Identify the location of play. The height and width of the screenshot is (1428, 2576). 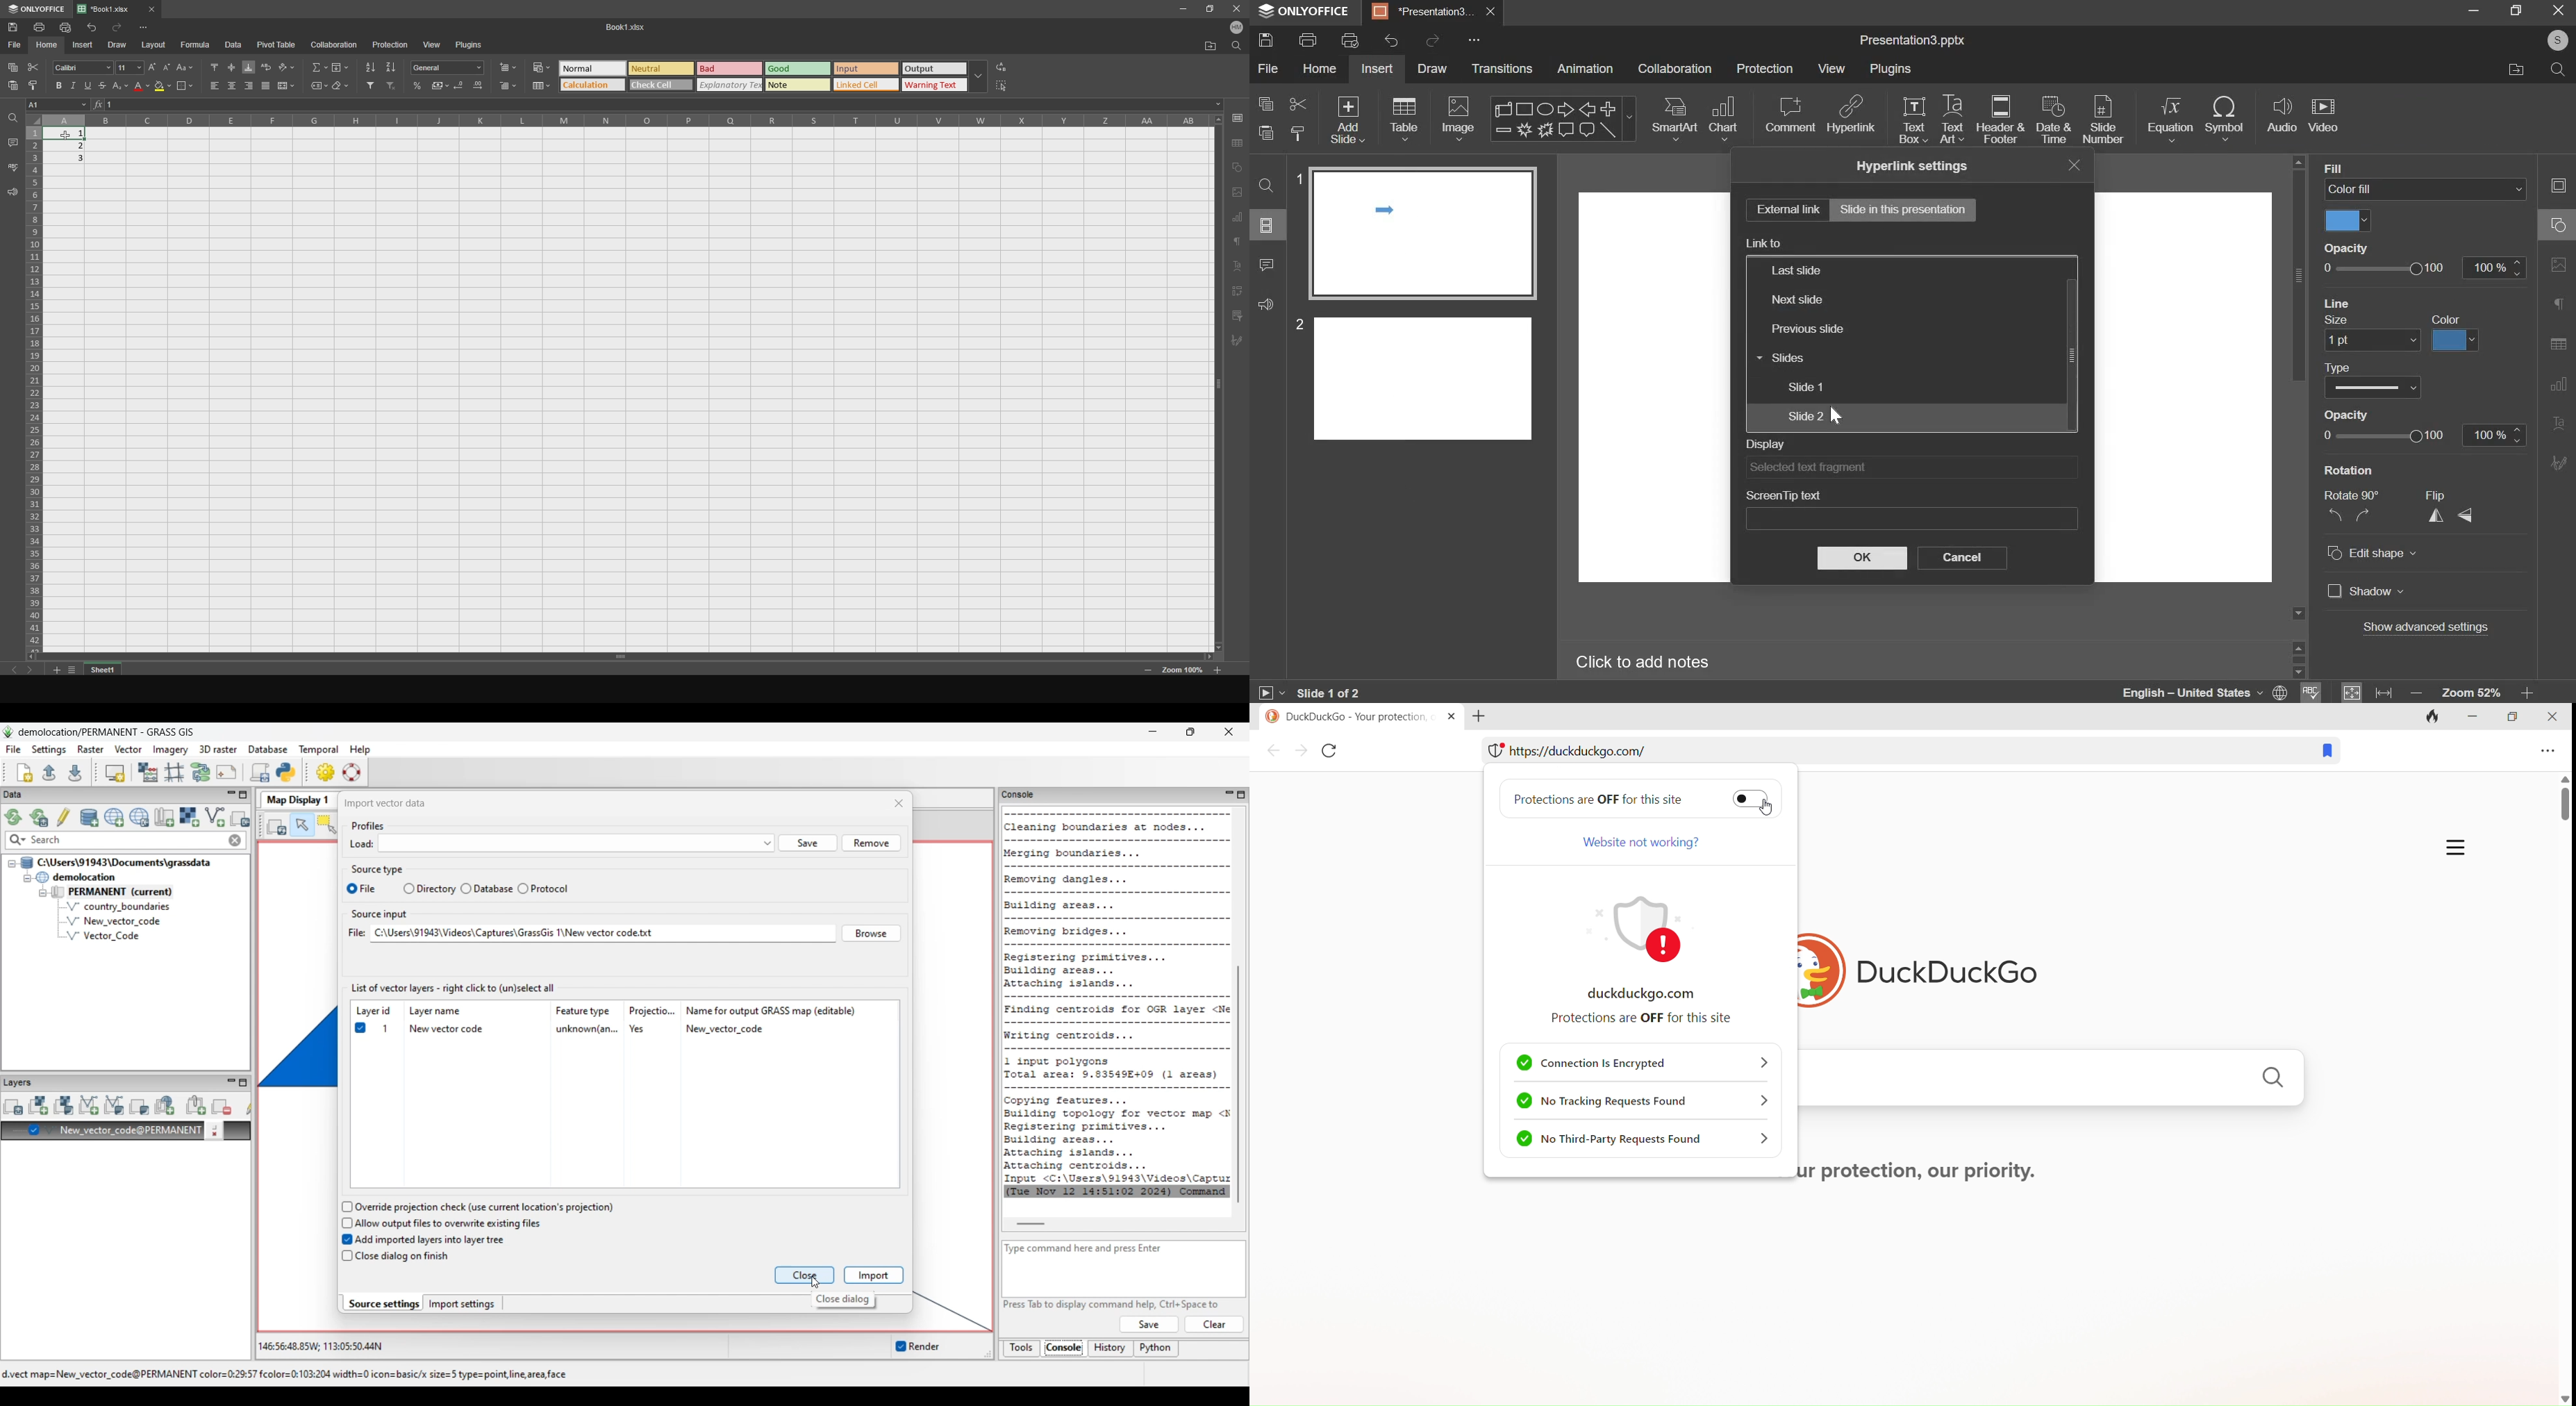
(1270, 693).